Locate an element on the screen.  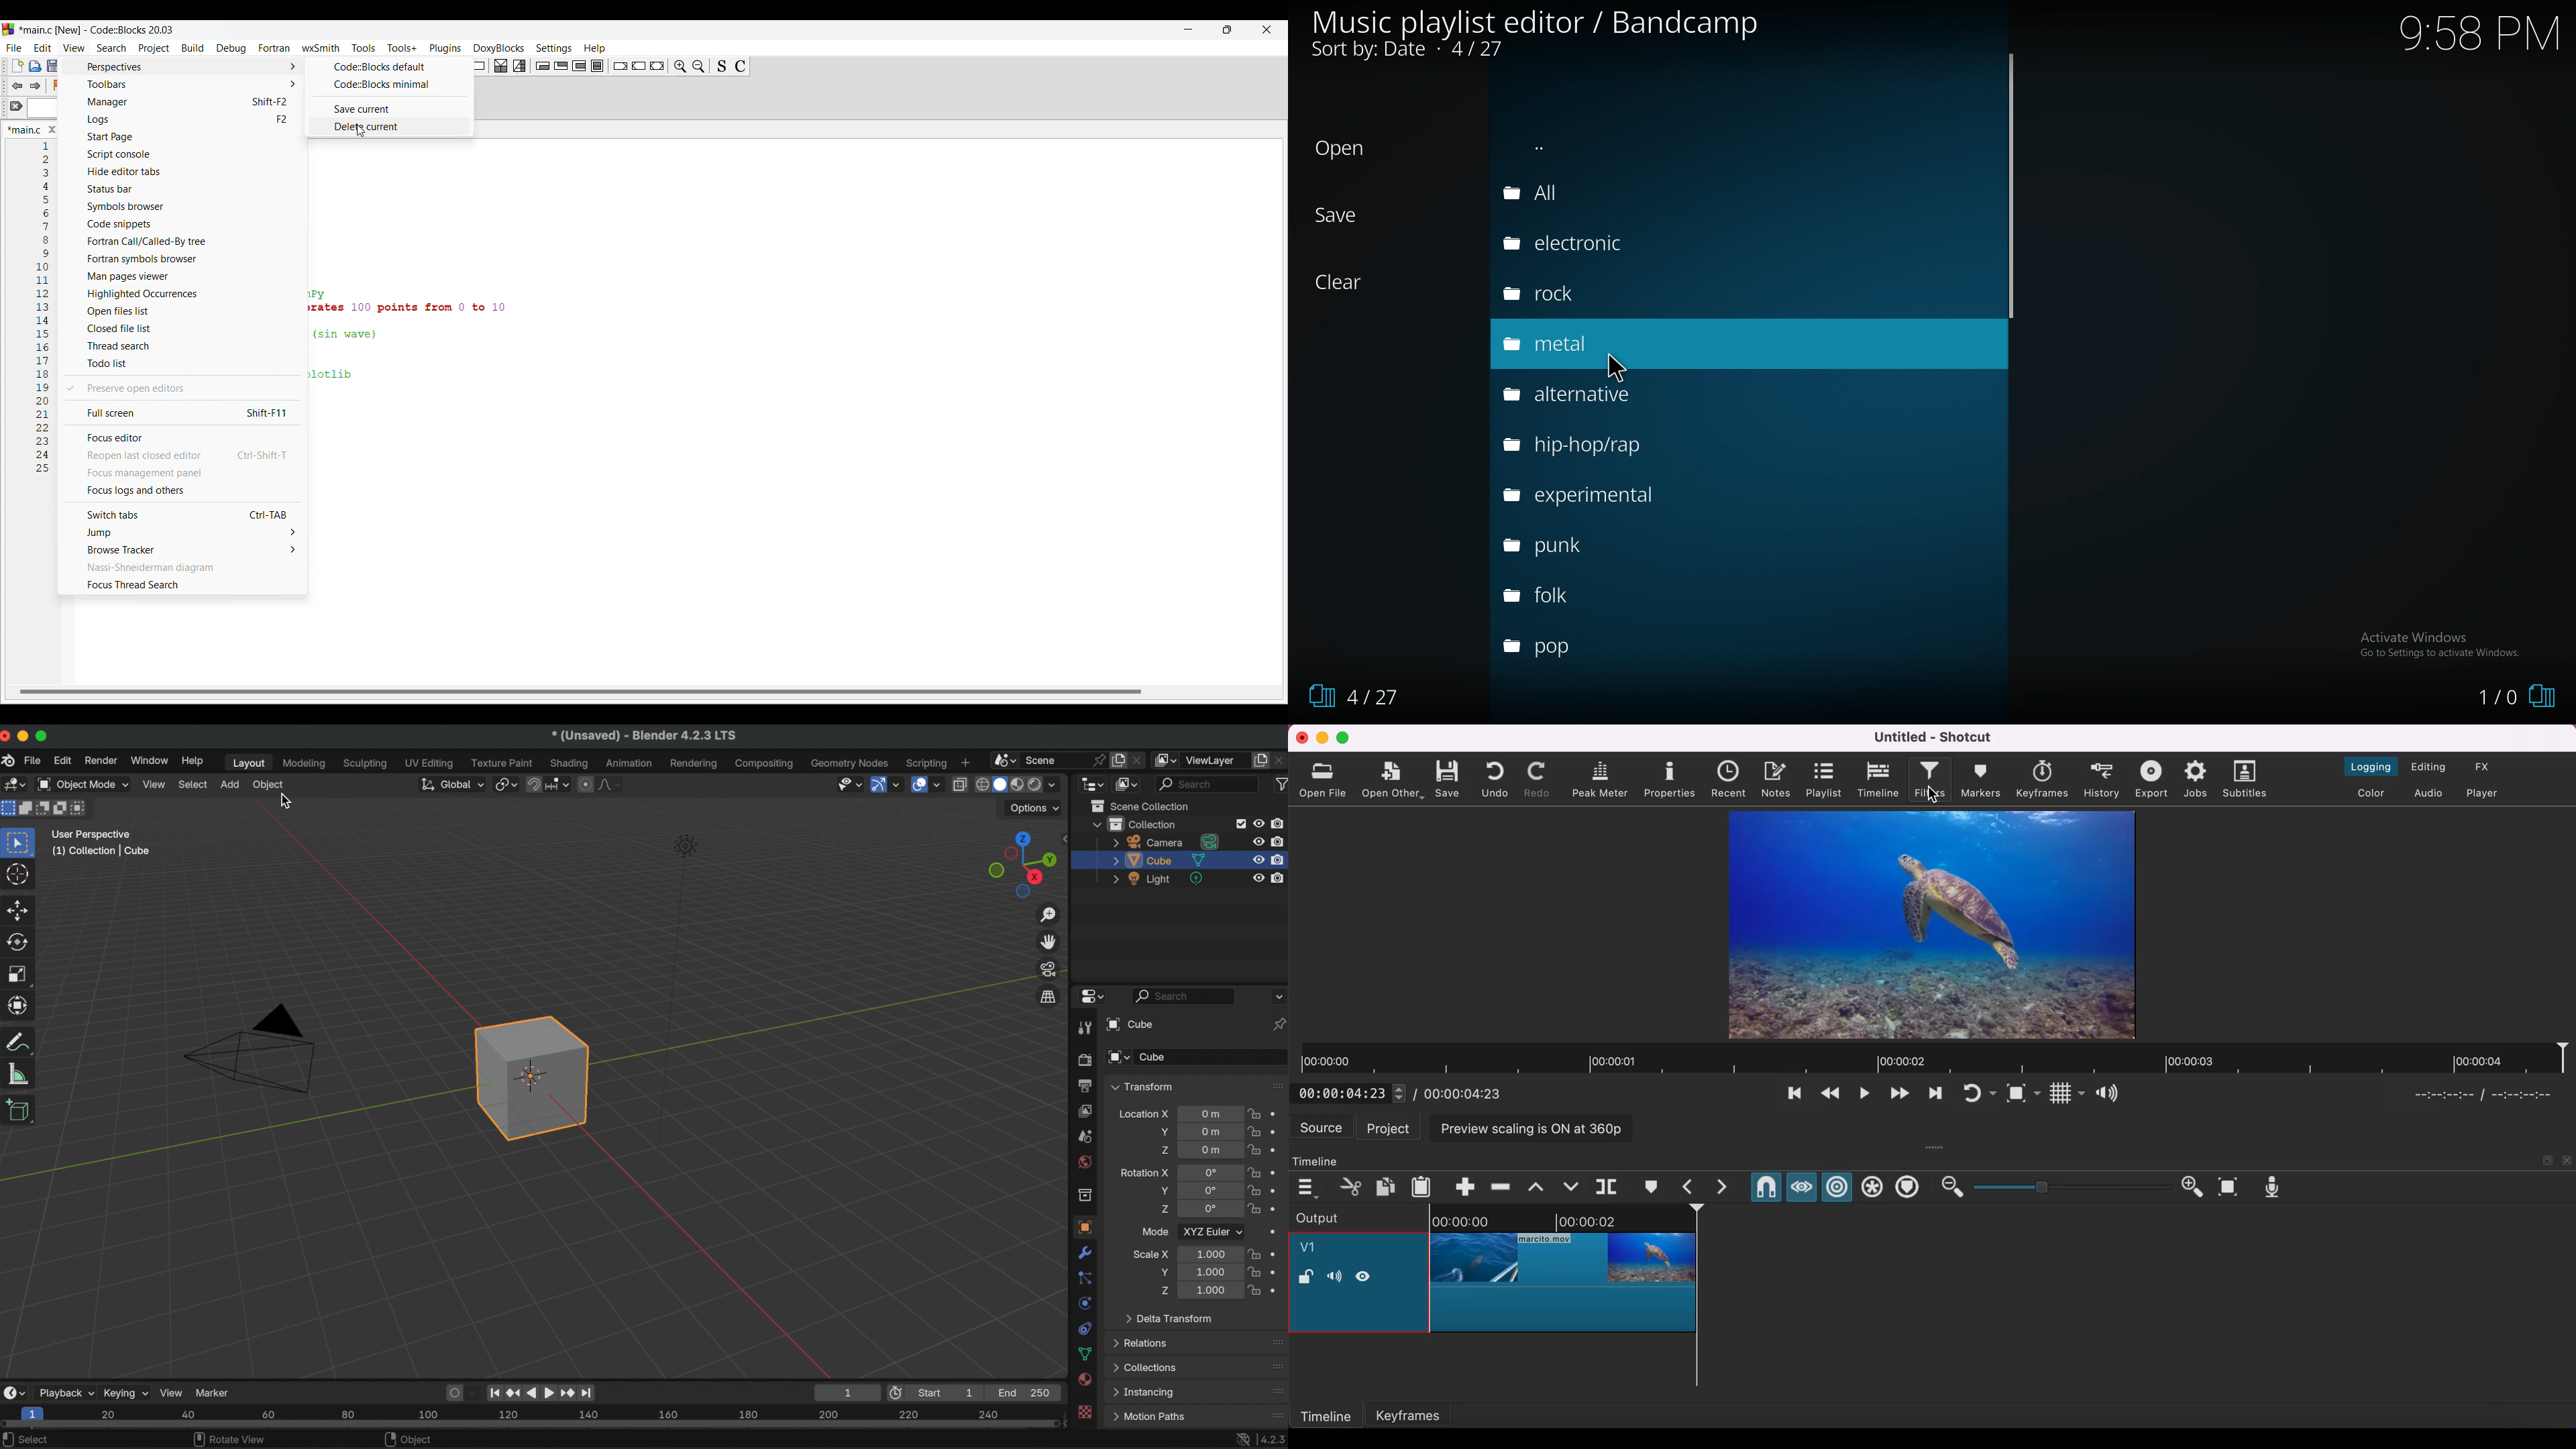
Man pages viewer is located at coordinates (184, 276).